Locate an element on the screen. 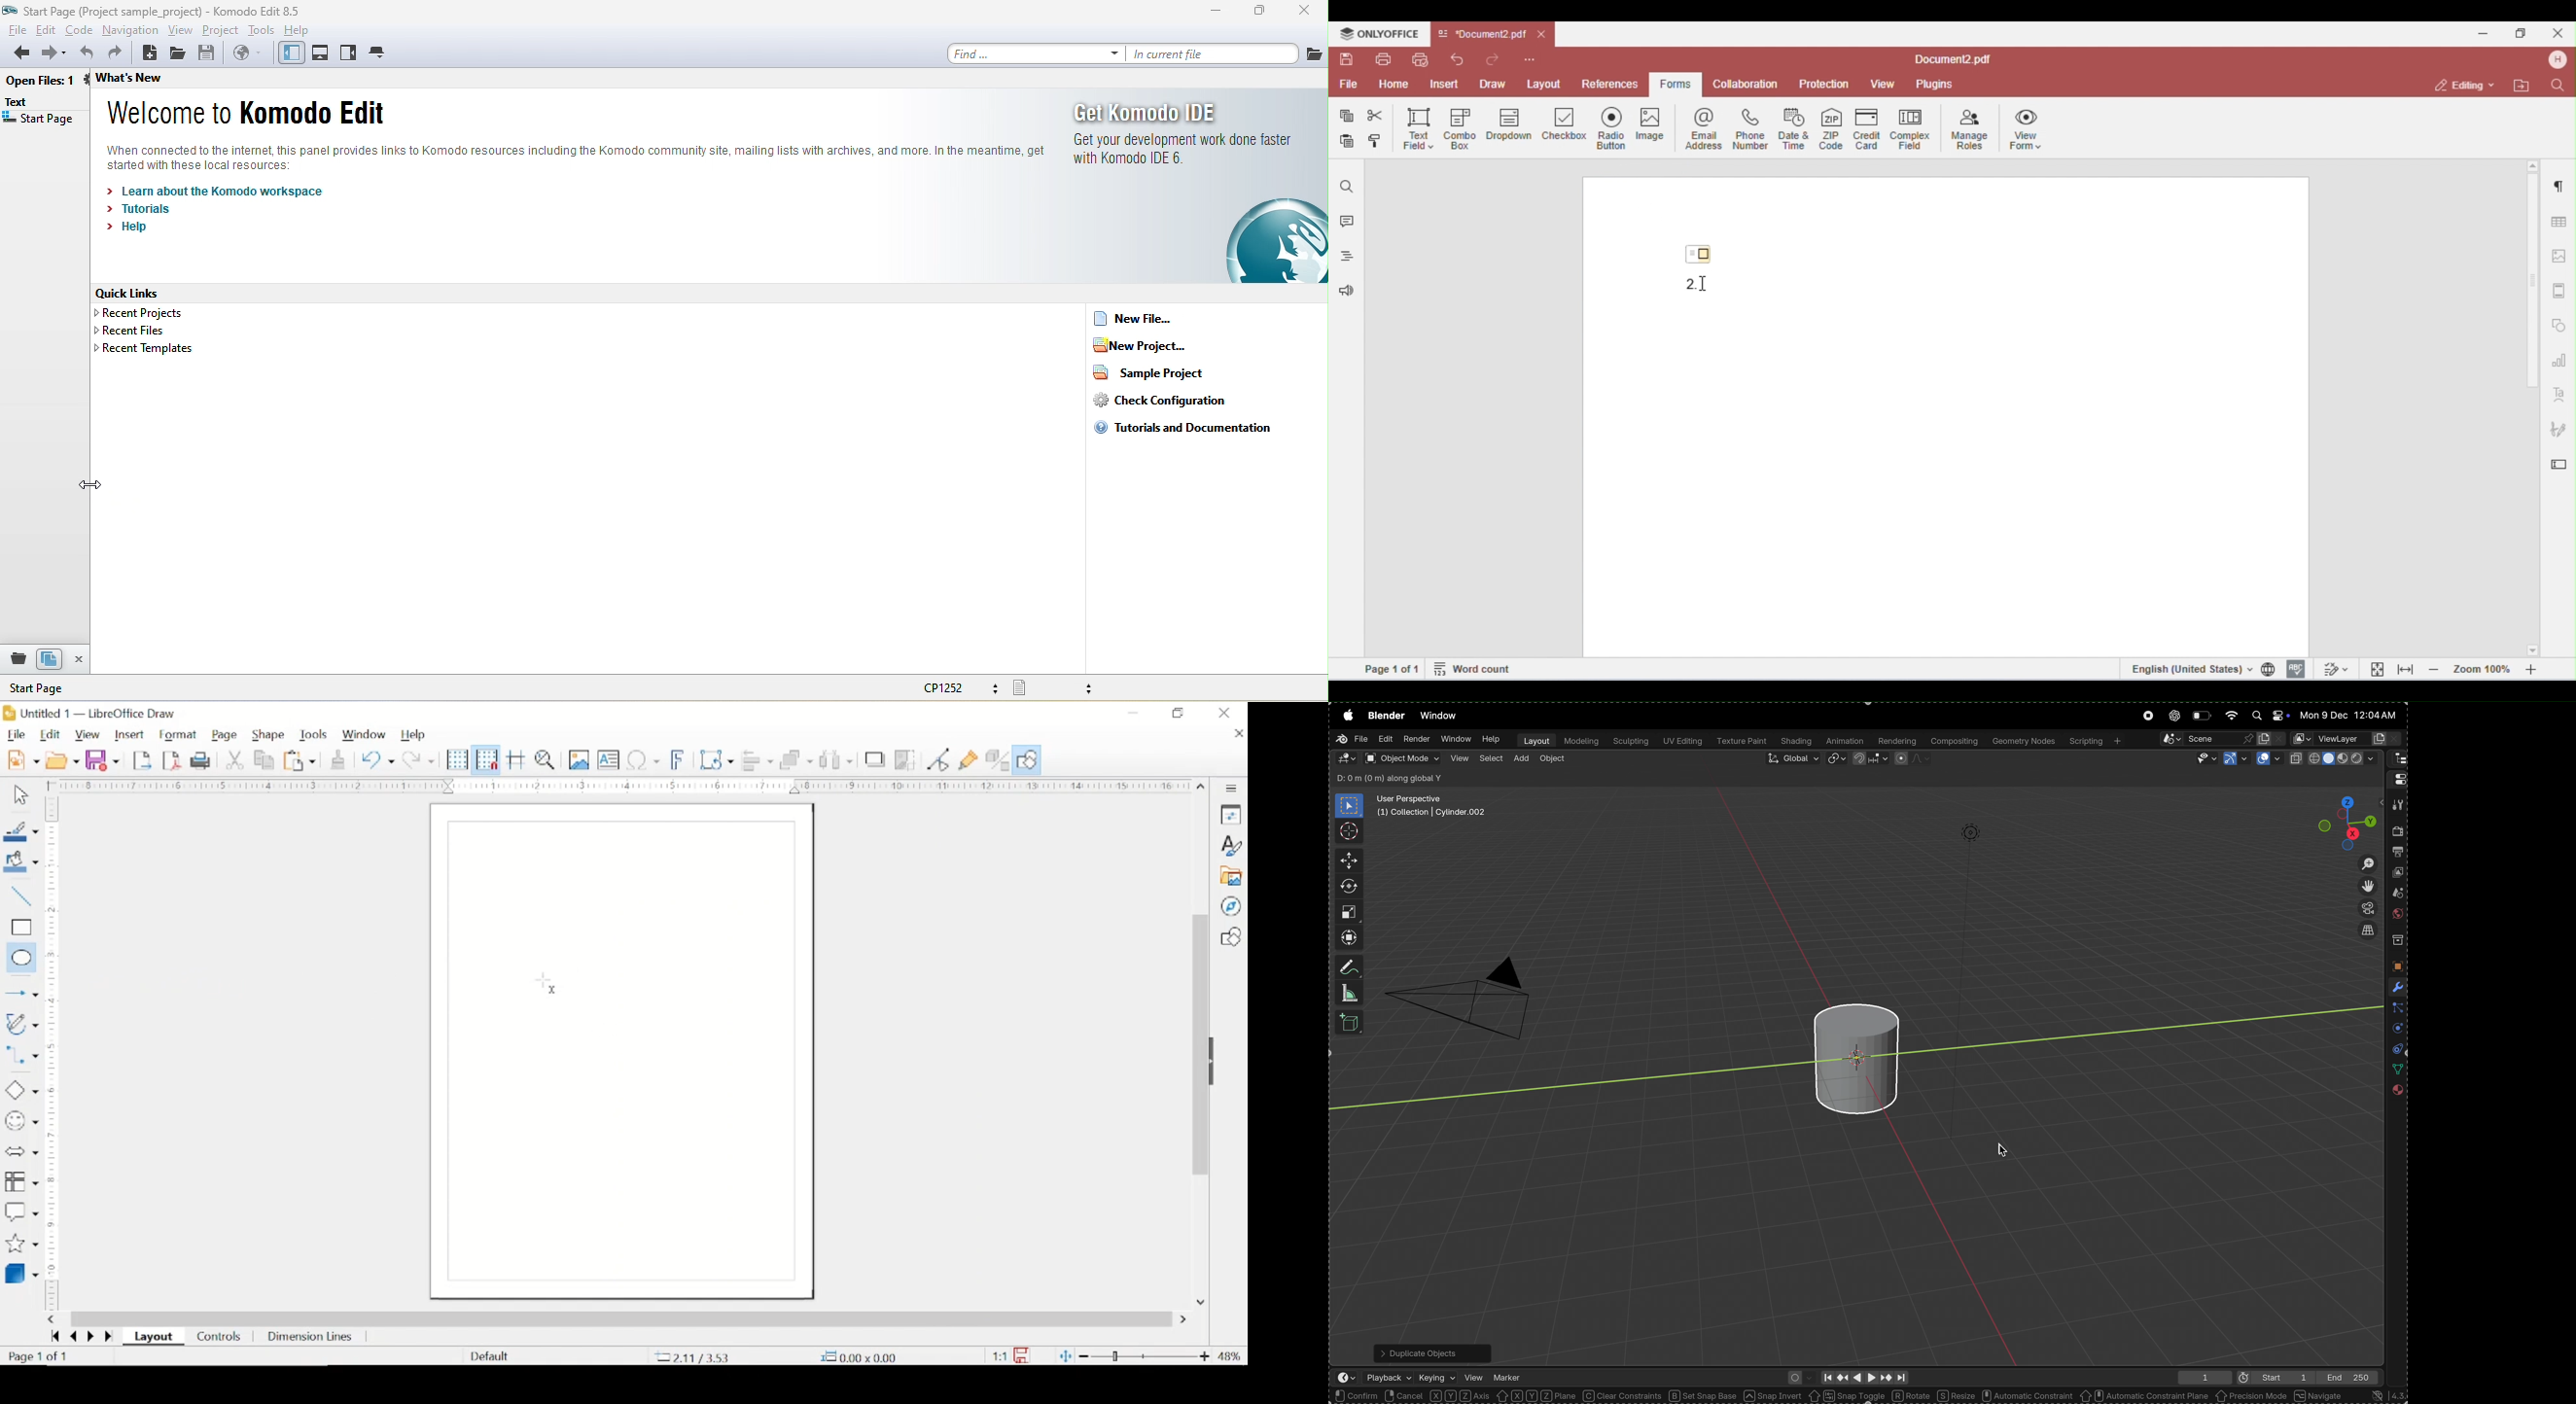 The image size is (2576, 1428). scroll box is located at coordinates (1198, 1045).